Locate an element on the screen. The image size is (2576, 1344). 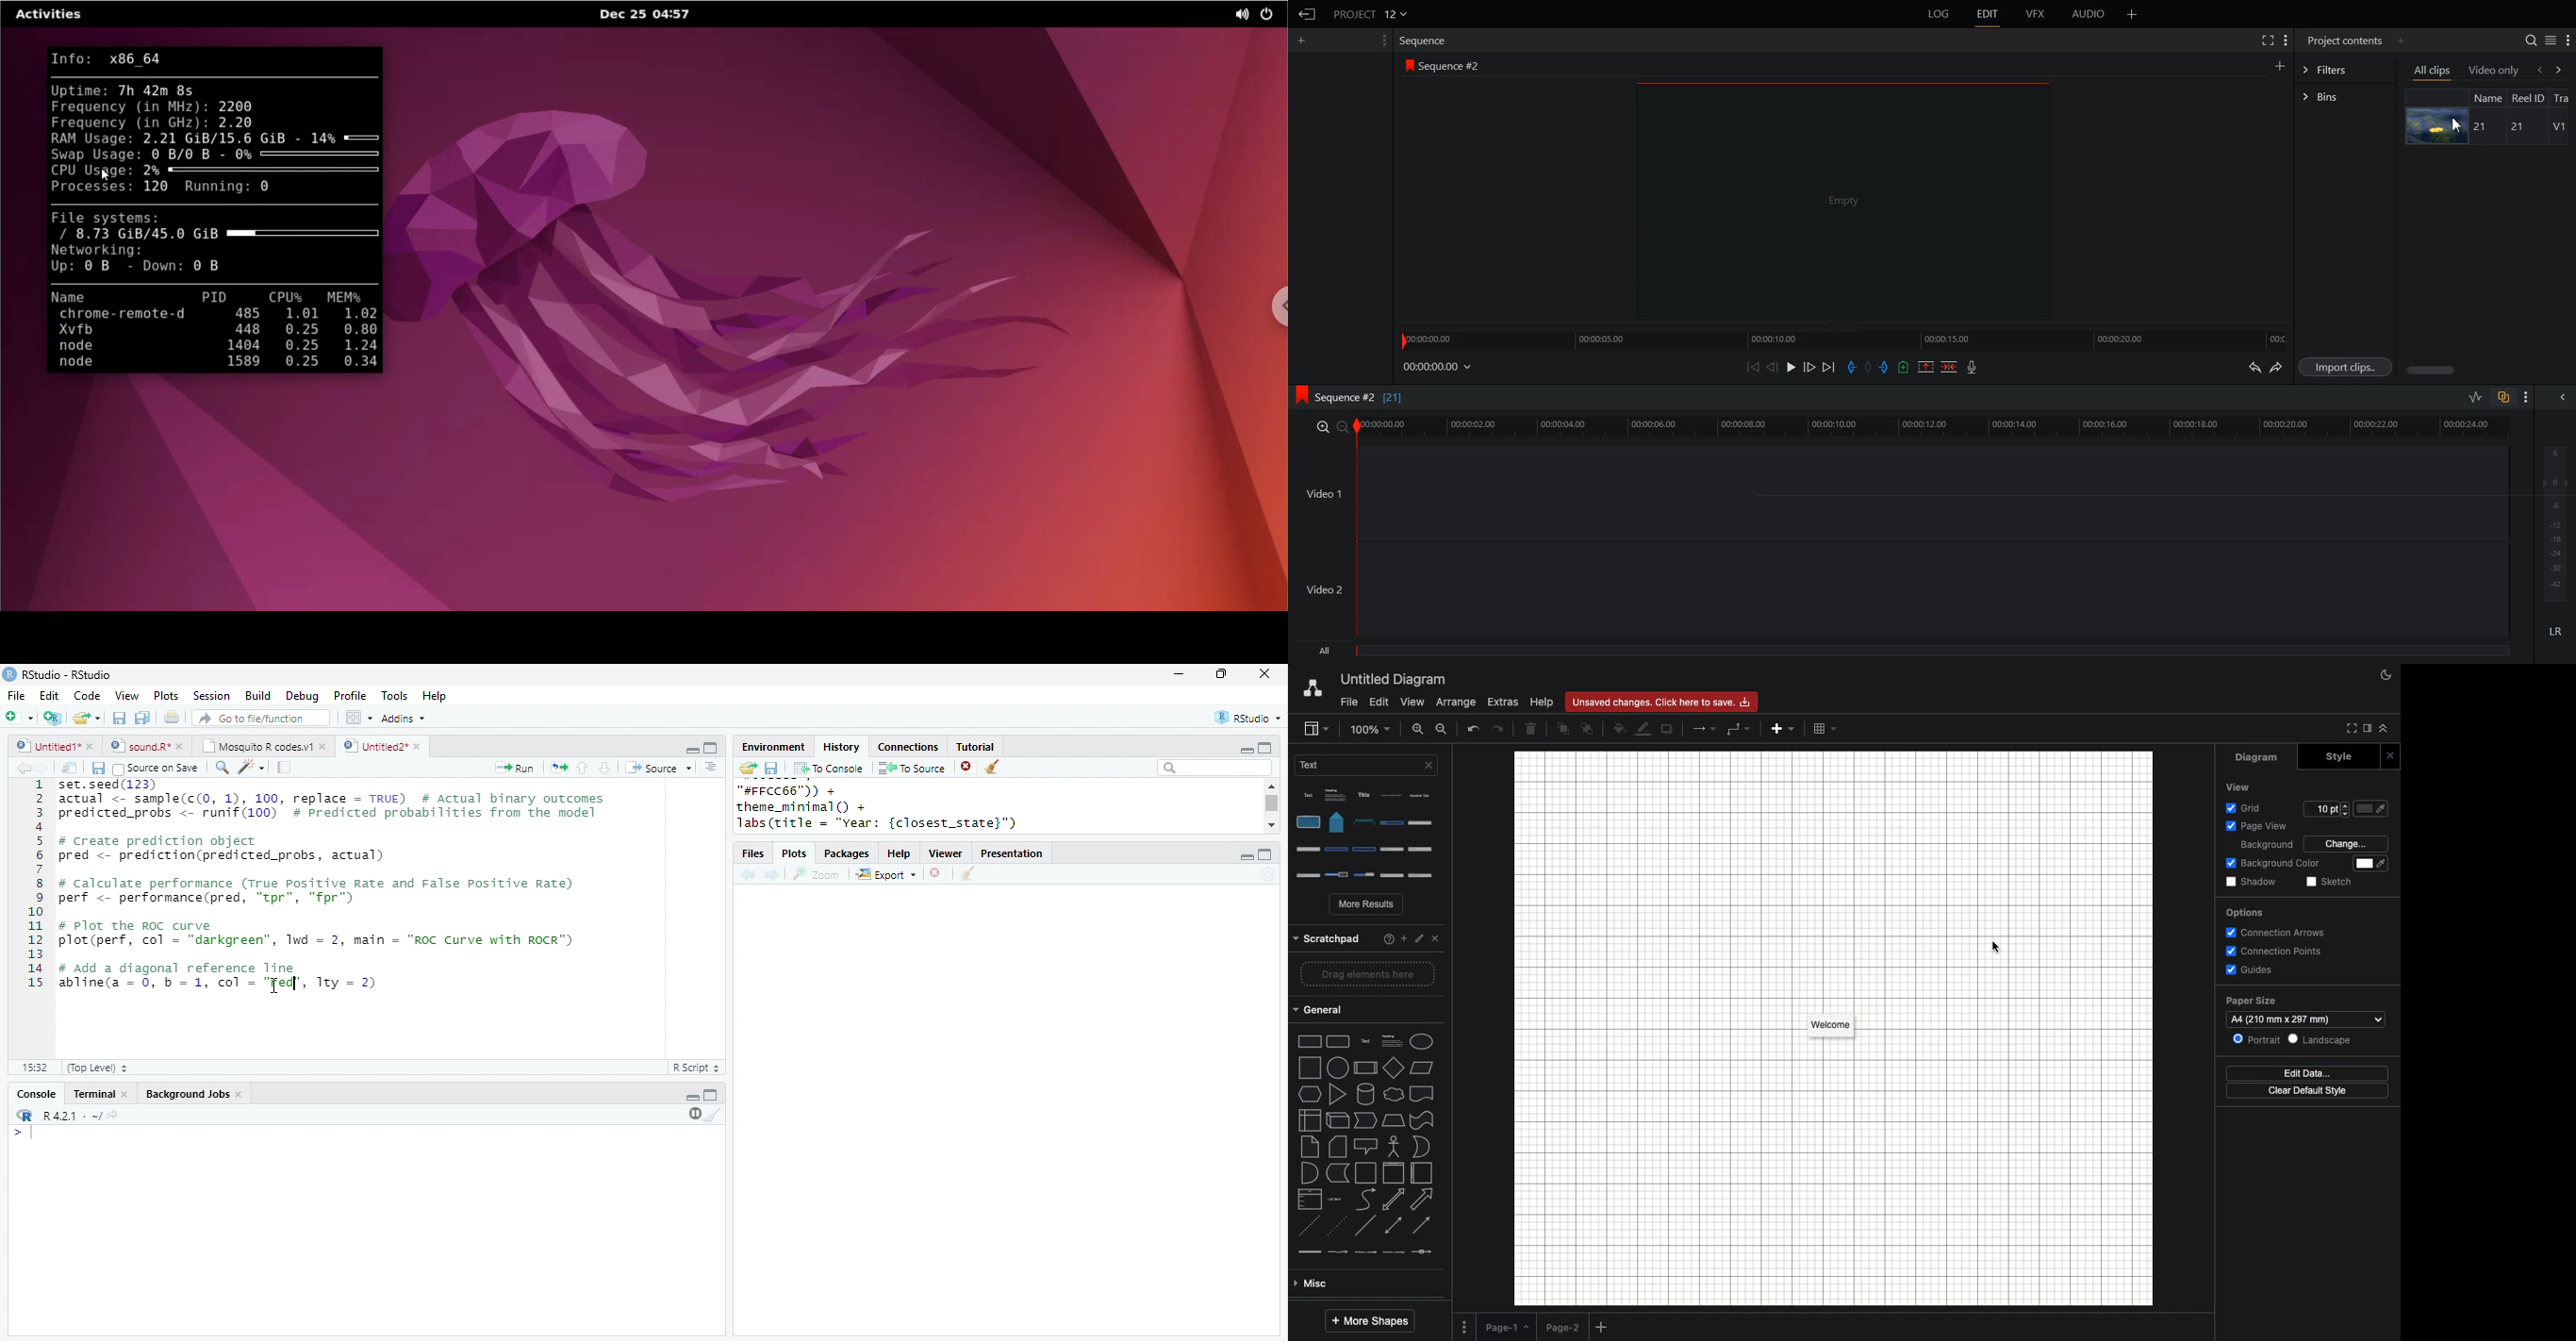
rerun is located at coordinates (559, 768).